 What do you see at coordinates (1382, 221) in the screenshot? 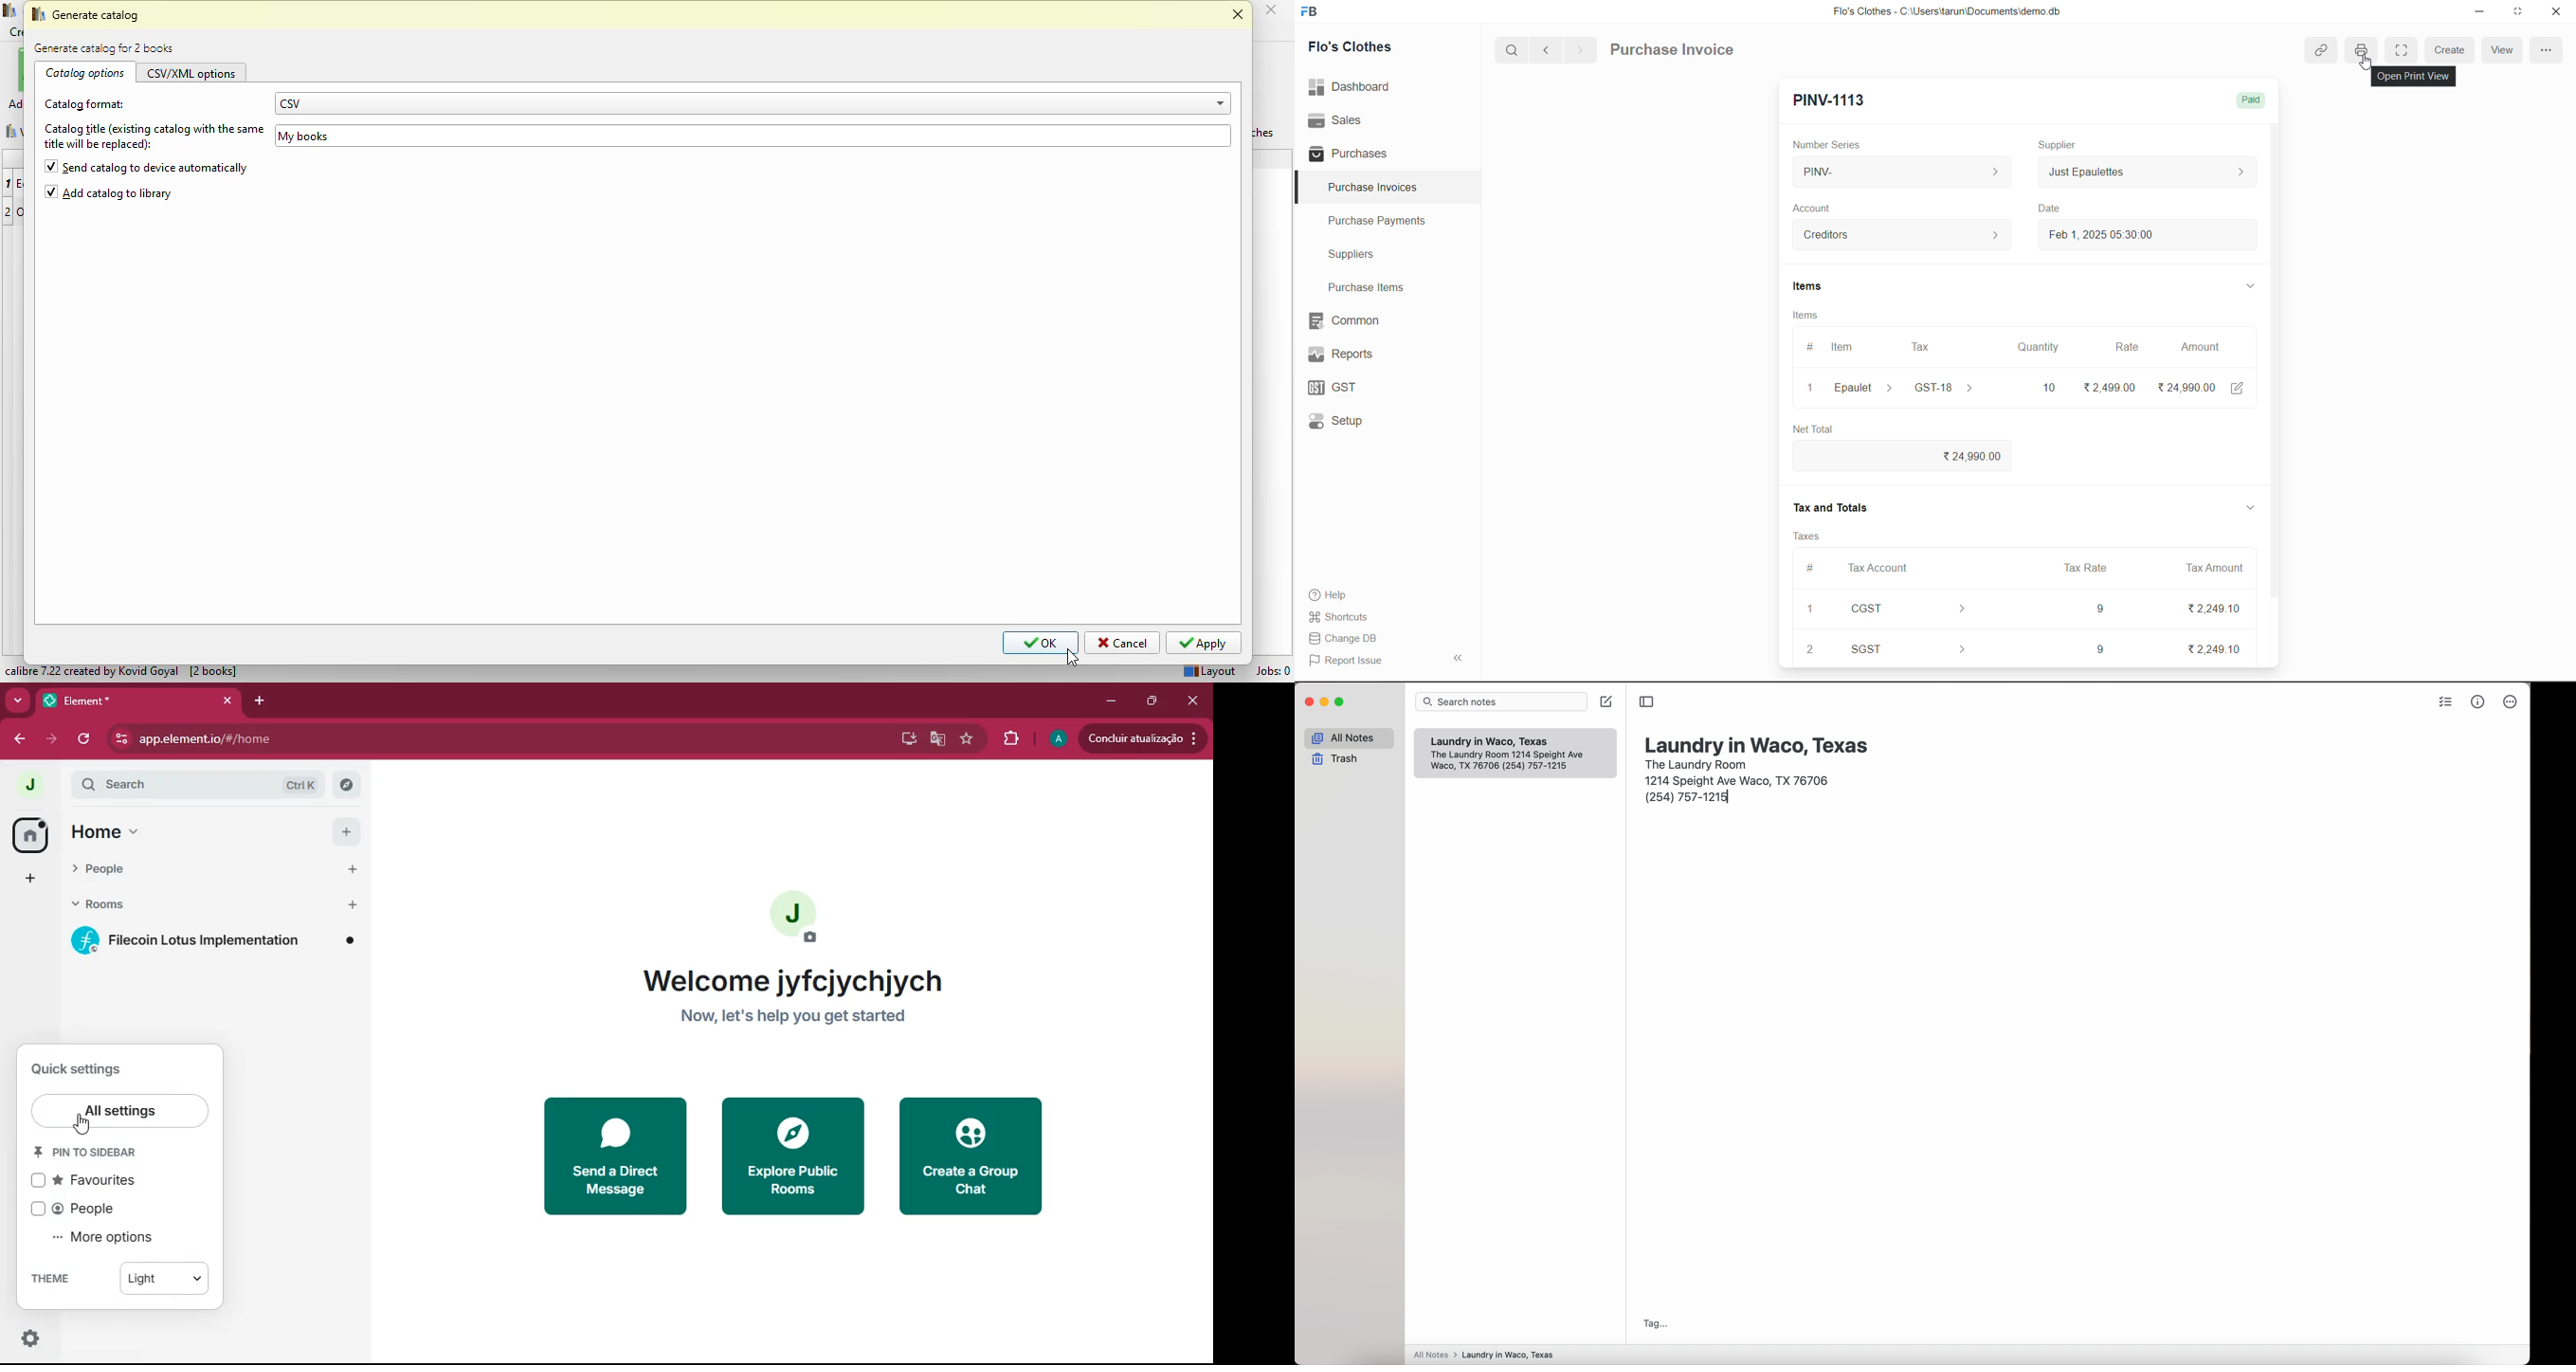
I see `Purchase Payments` at bounding box center [1382, 221].